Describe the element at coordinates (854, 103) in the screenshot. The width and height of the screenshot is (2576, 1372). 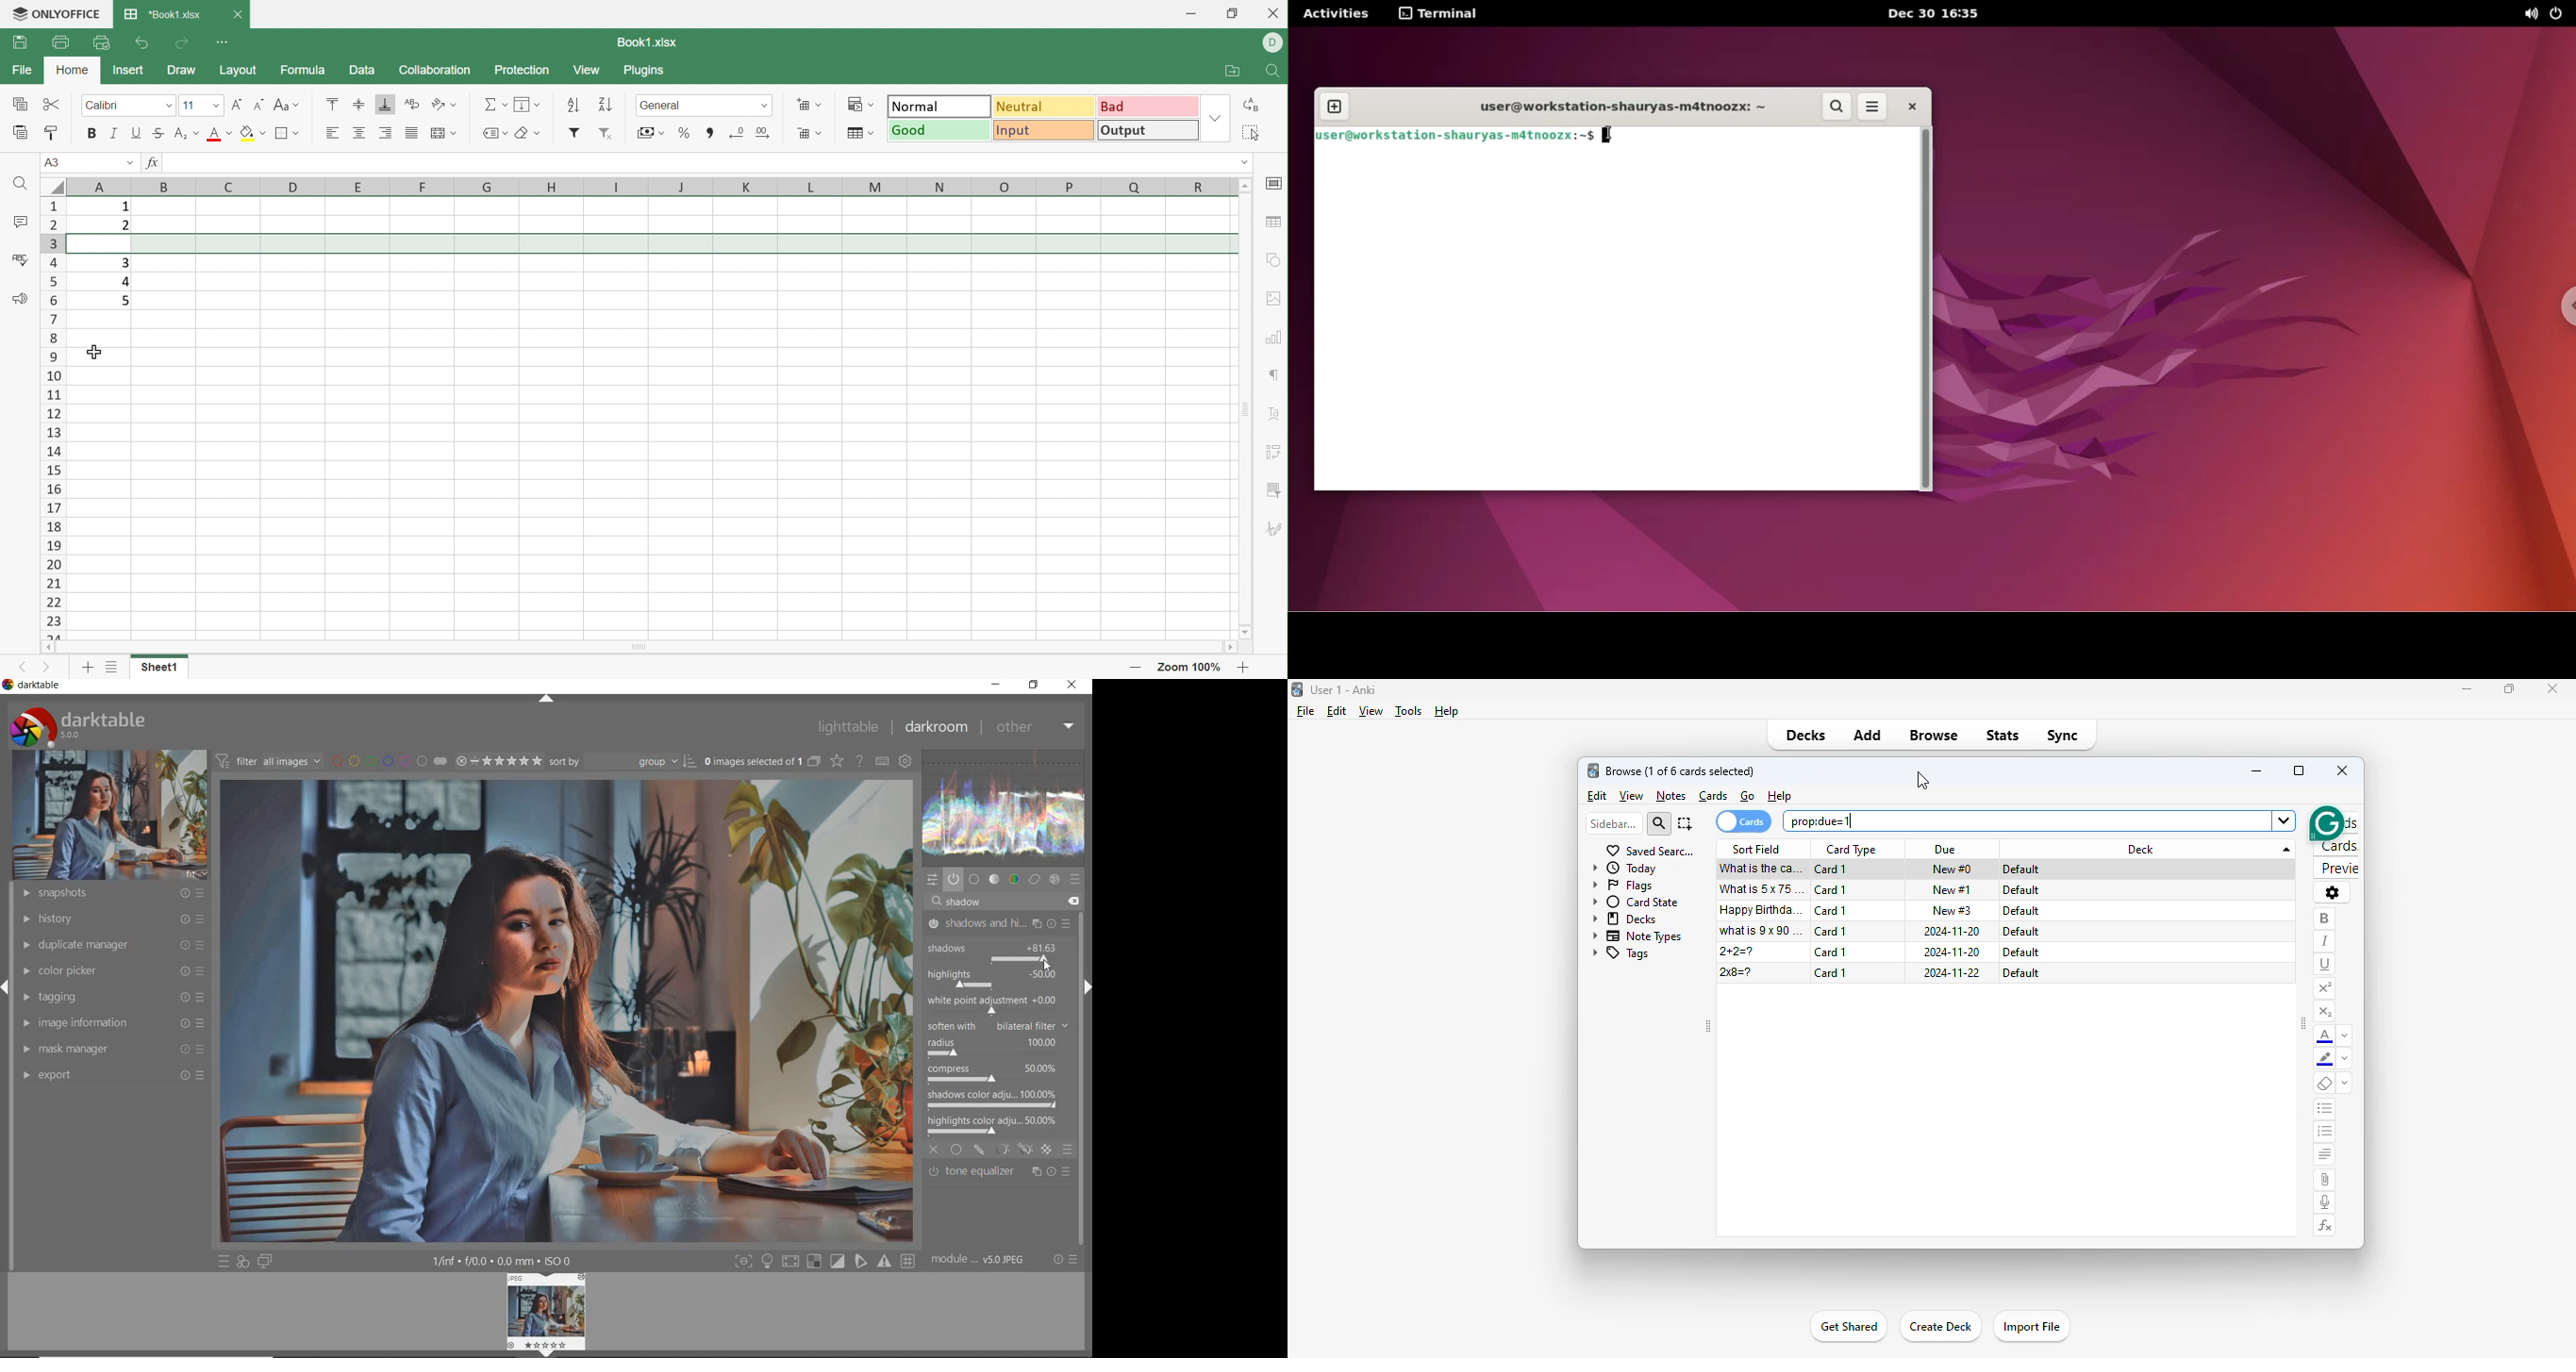
I see `Conditional formatting` at that location.